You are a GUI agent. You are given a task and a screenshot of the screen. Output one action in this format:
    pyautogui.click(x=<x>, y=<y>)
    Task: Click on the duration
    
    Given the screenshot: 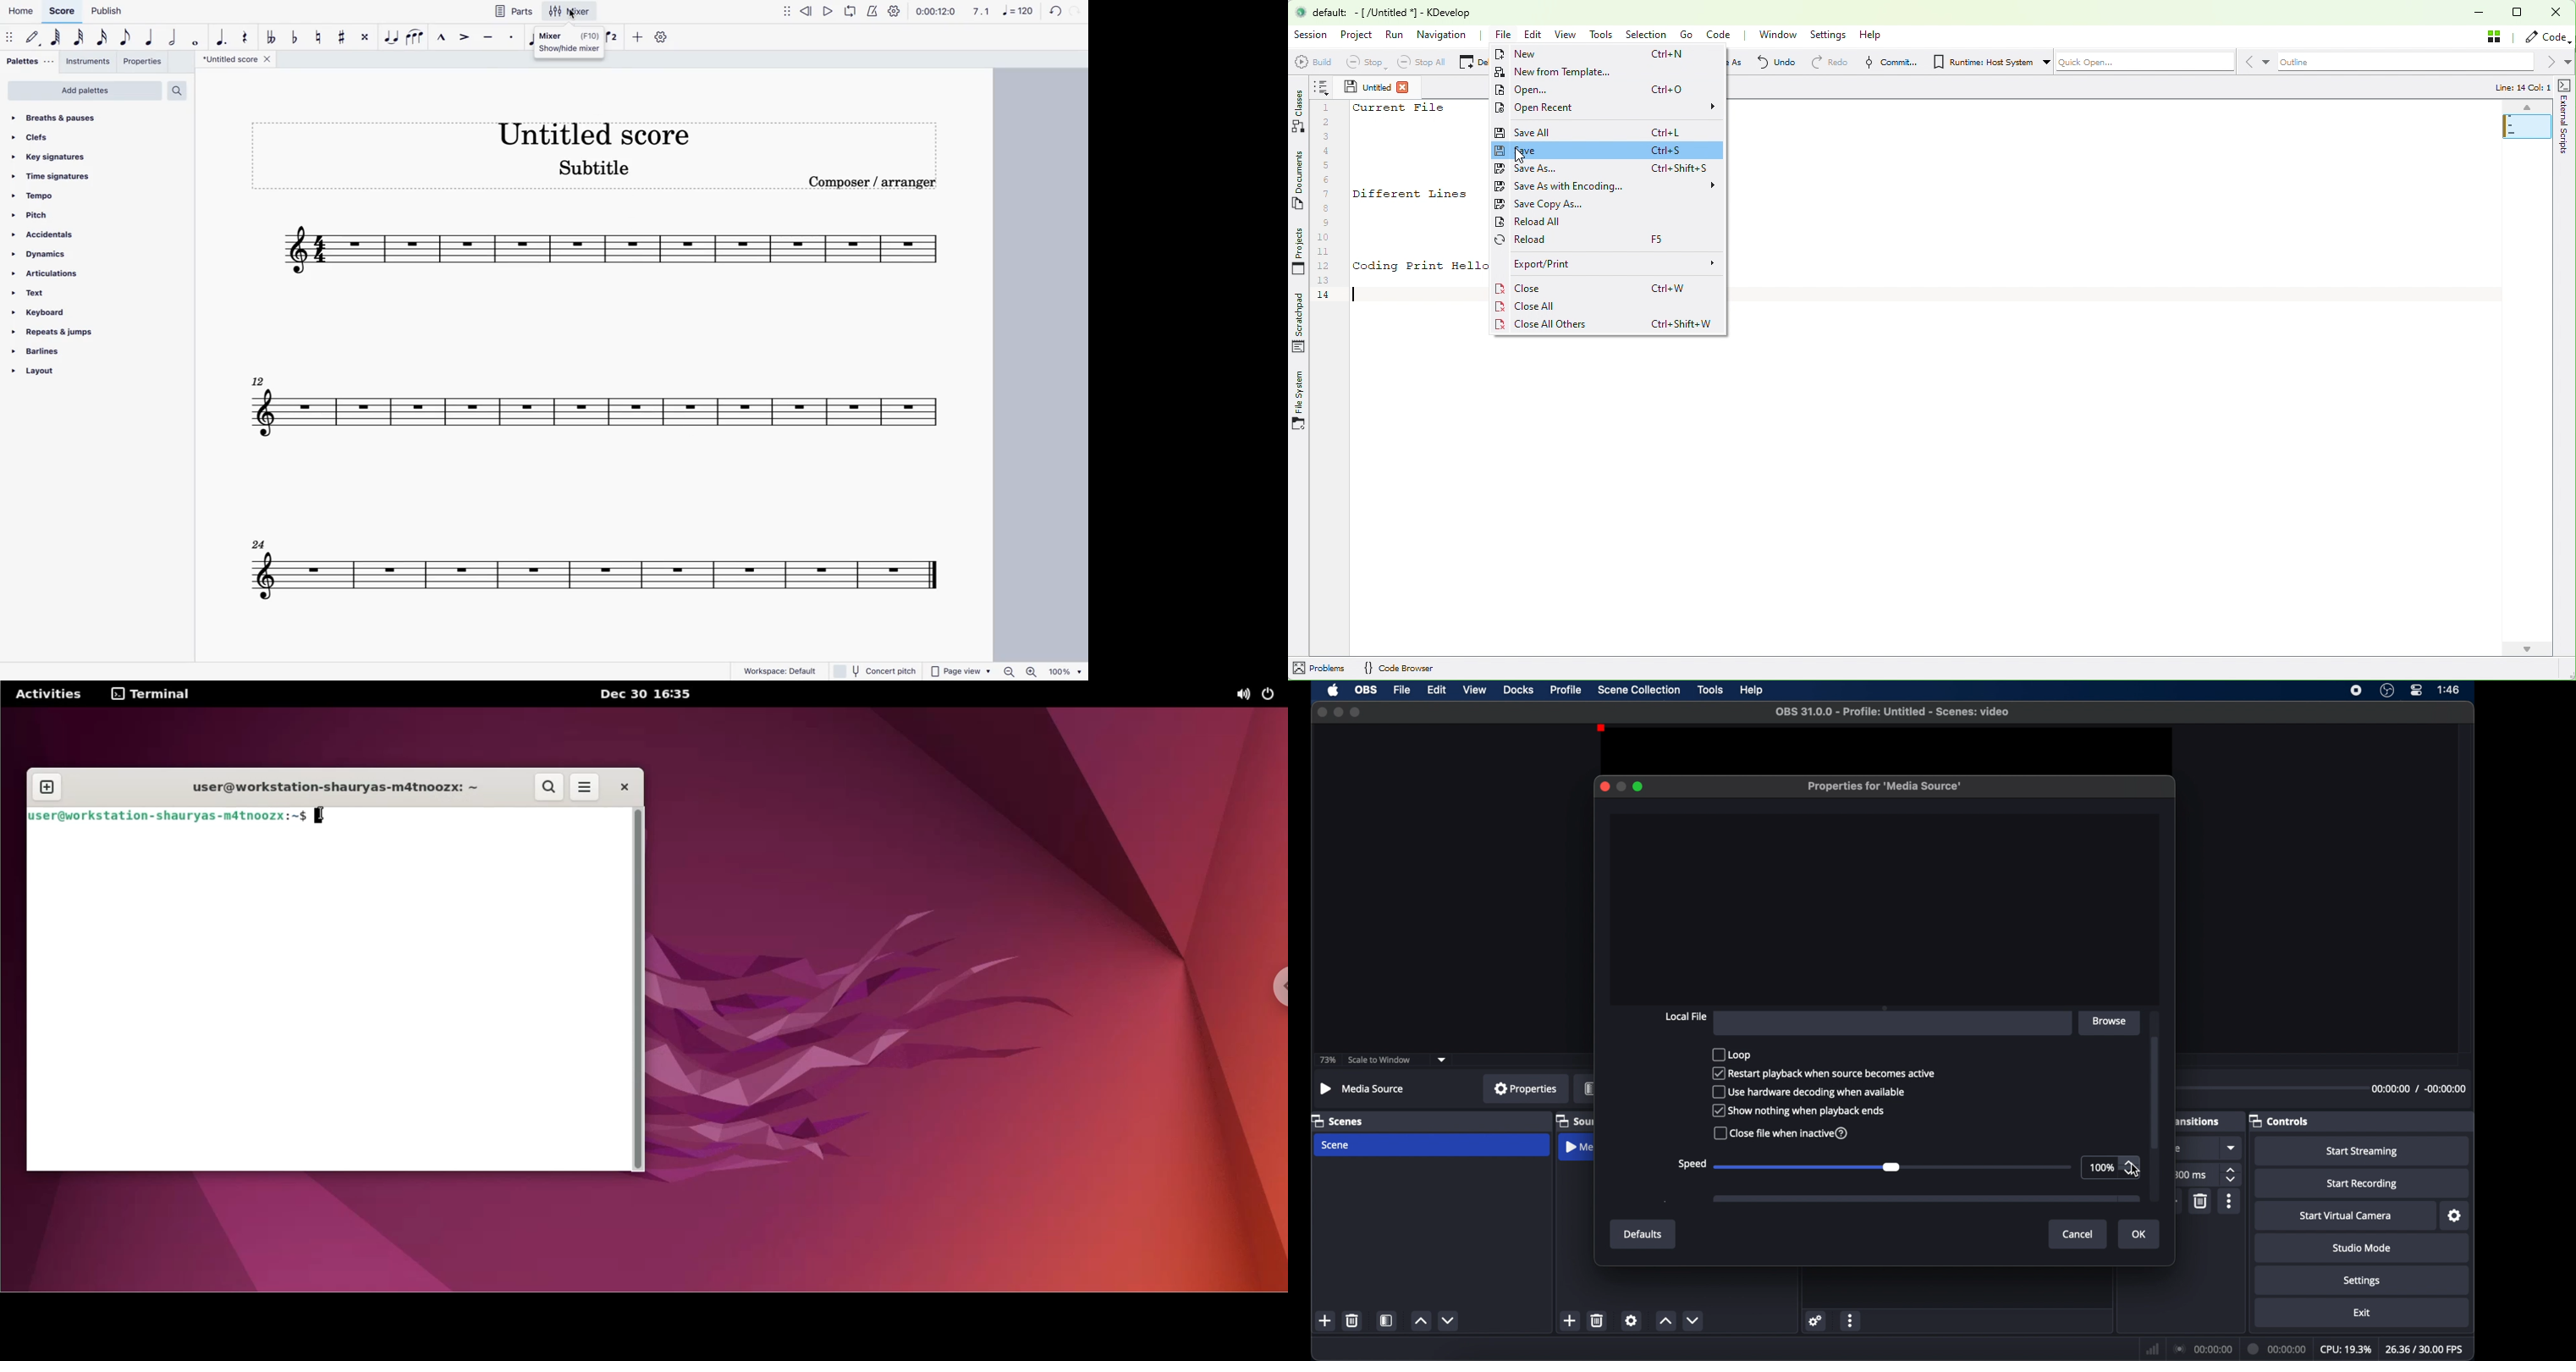 What is the action you would take?
    pyautogui.click(x=2278, y=1350)
    